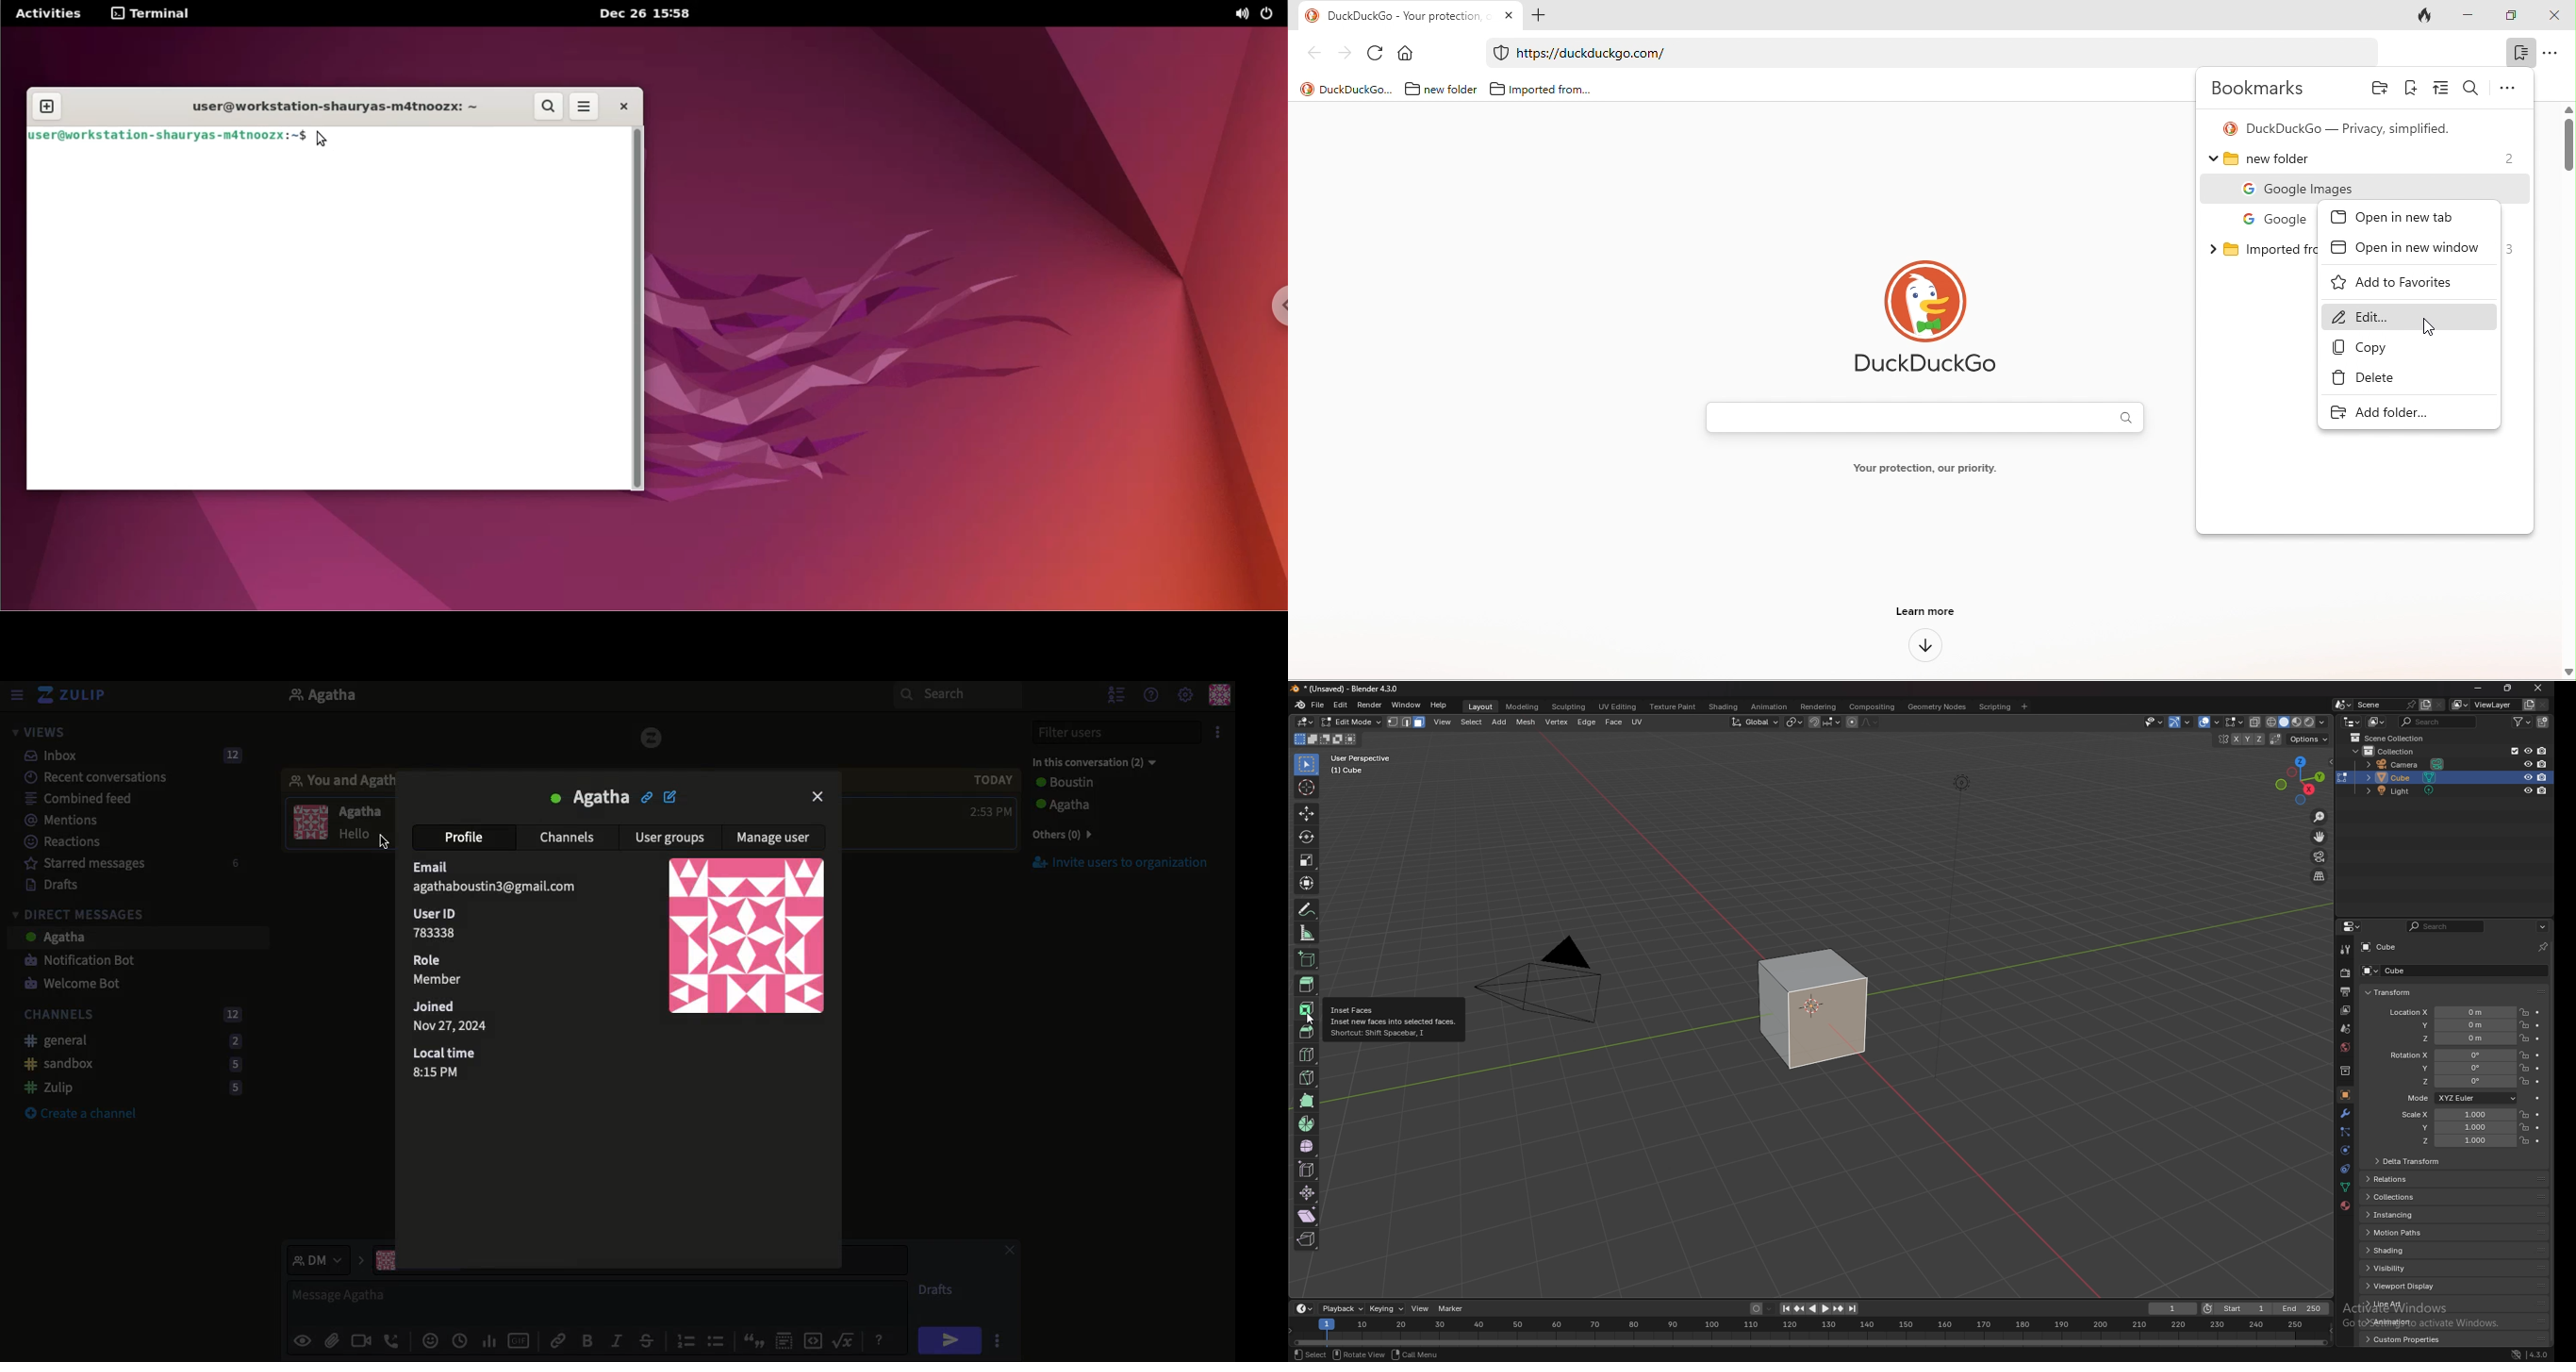 The width and height of the screenshot is (2576, 1372). What do you see at coordinates (332, 1342) in the screenshot?
I see `File` at bounding box center [332, 1342].